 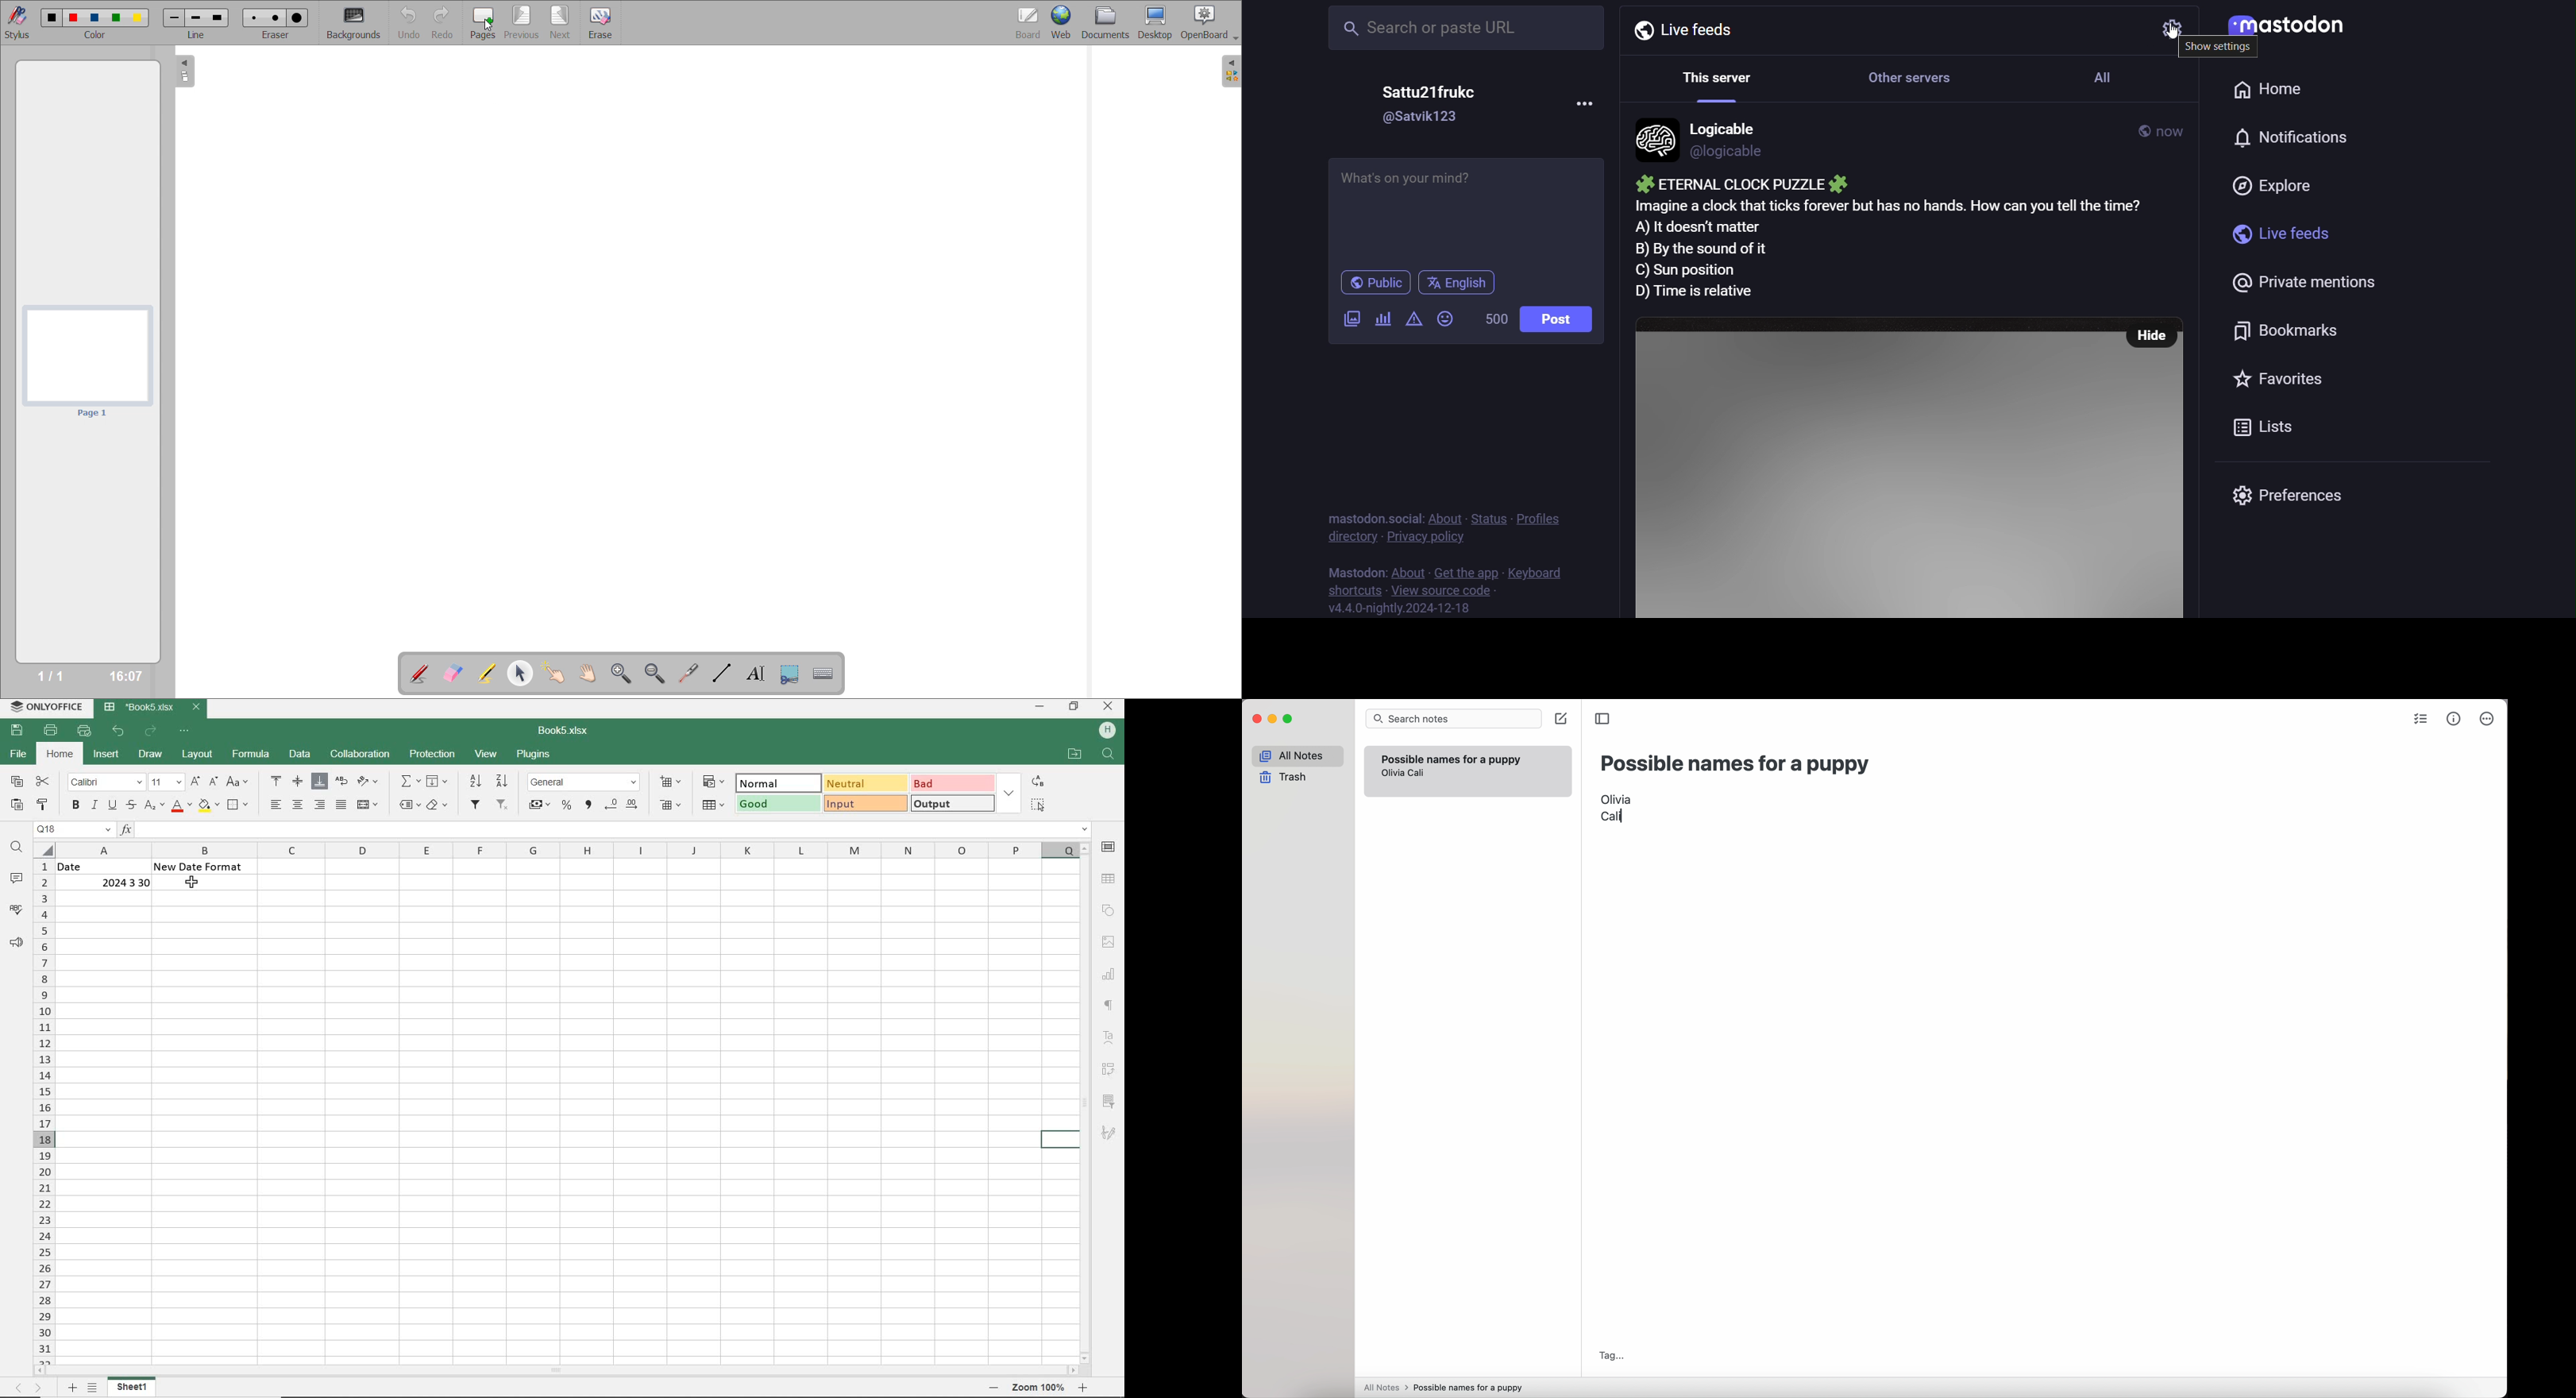 I want to click on zoom in, so click(x=622, y=674).